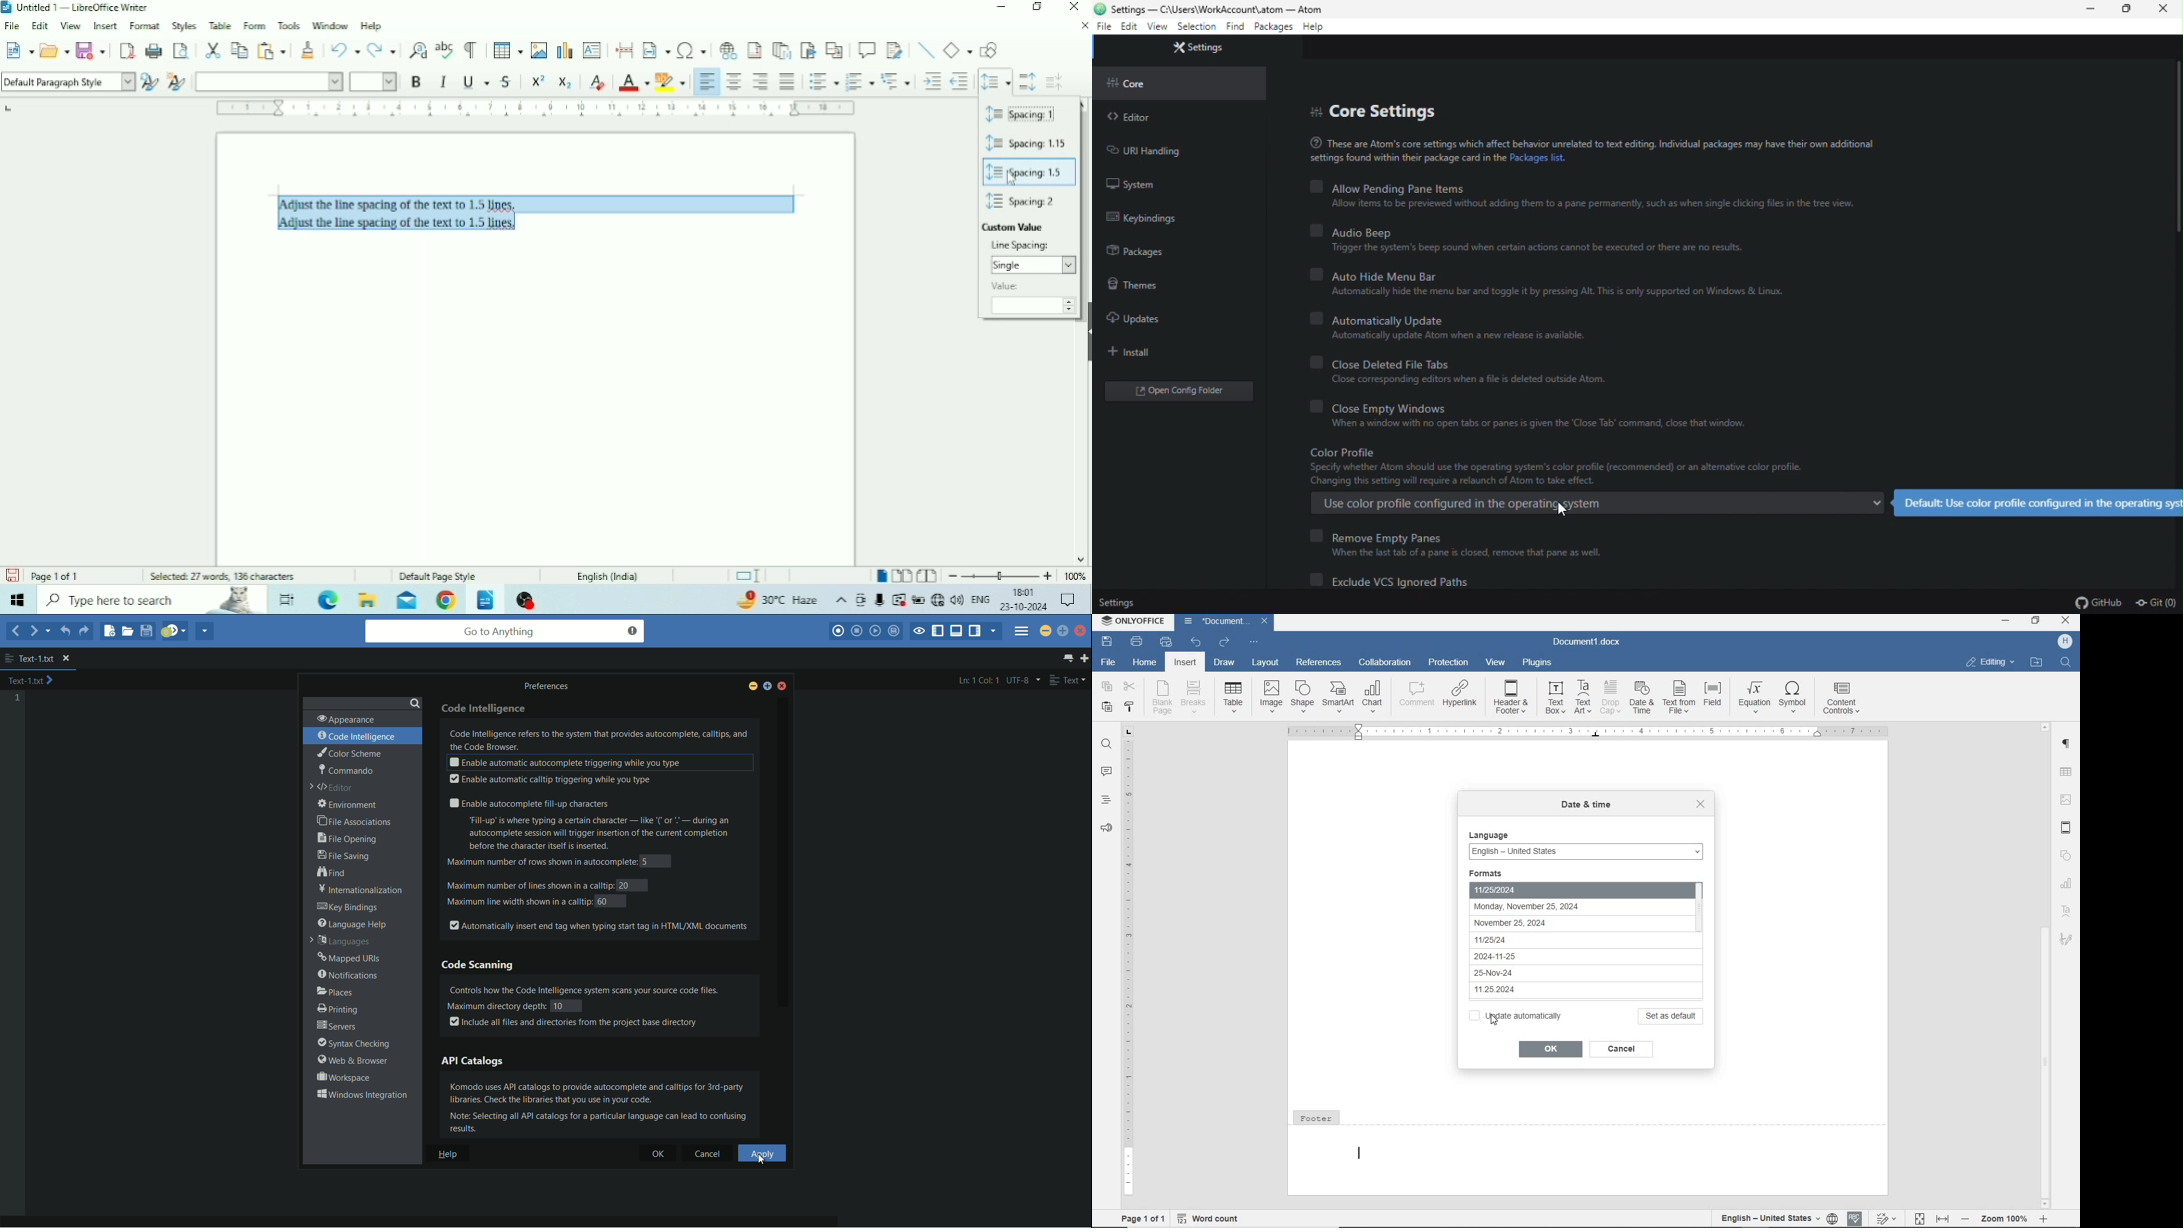 This screenshot has height=1232, width=2184. What do you see at coordinates (472, 50) in the screenshot?
I see `Toggle Formatting Marks` at bounding box center [472, 50].